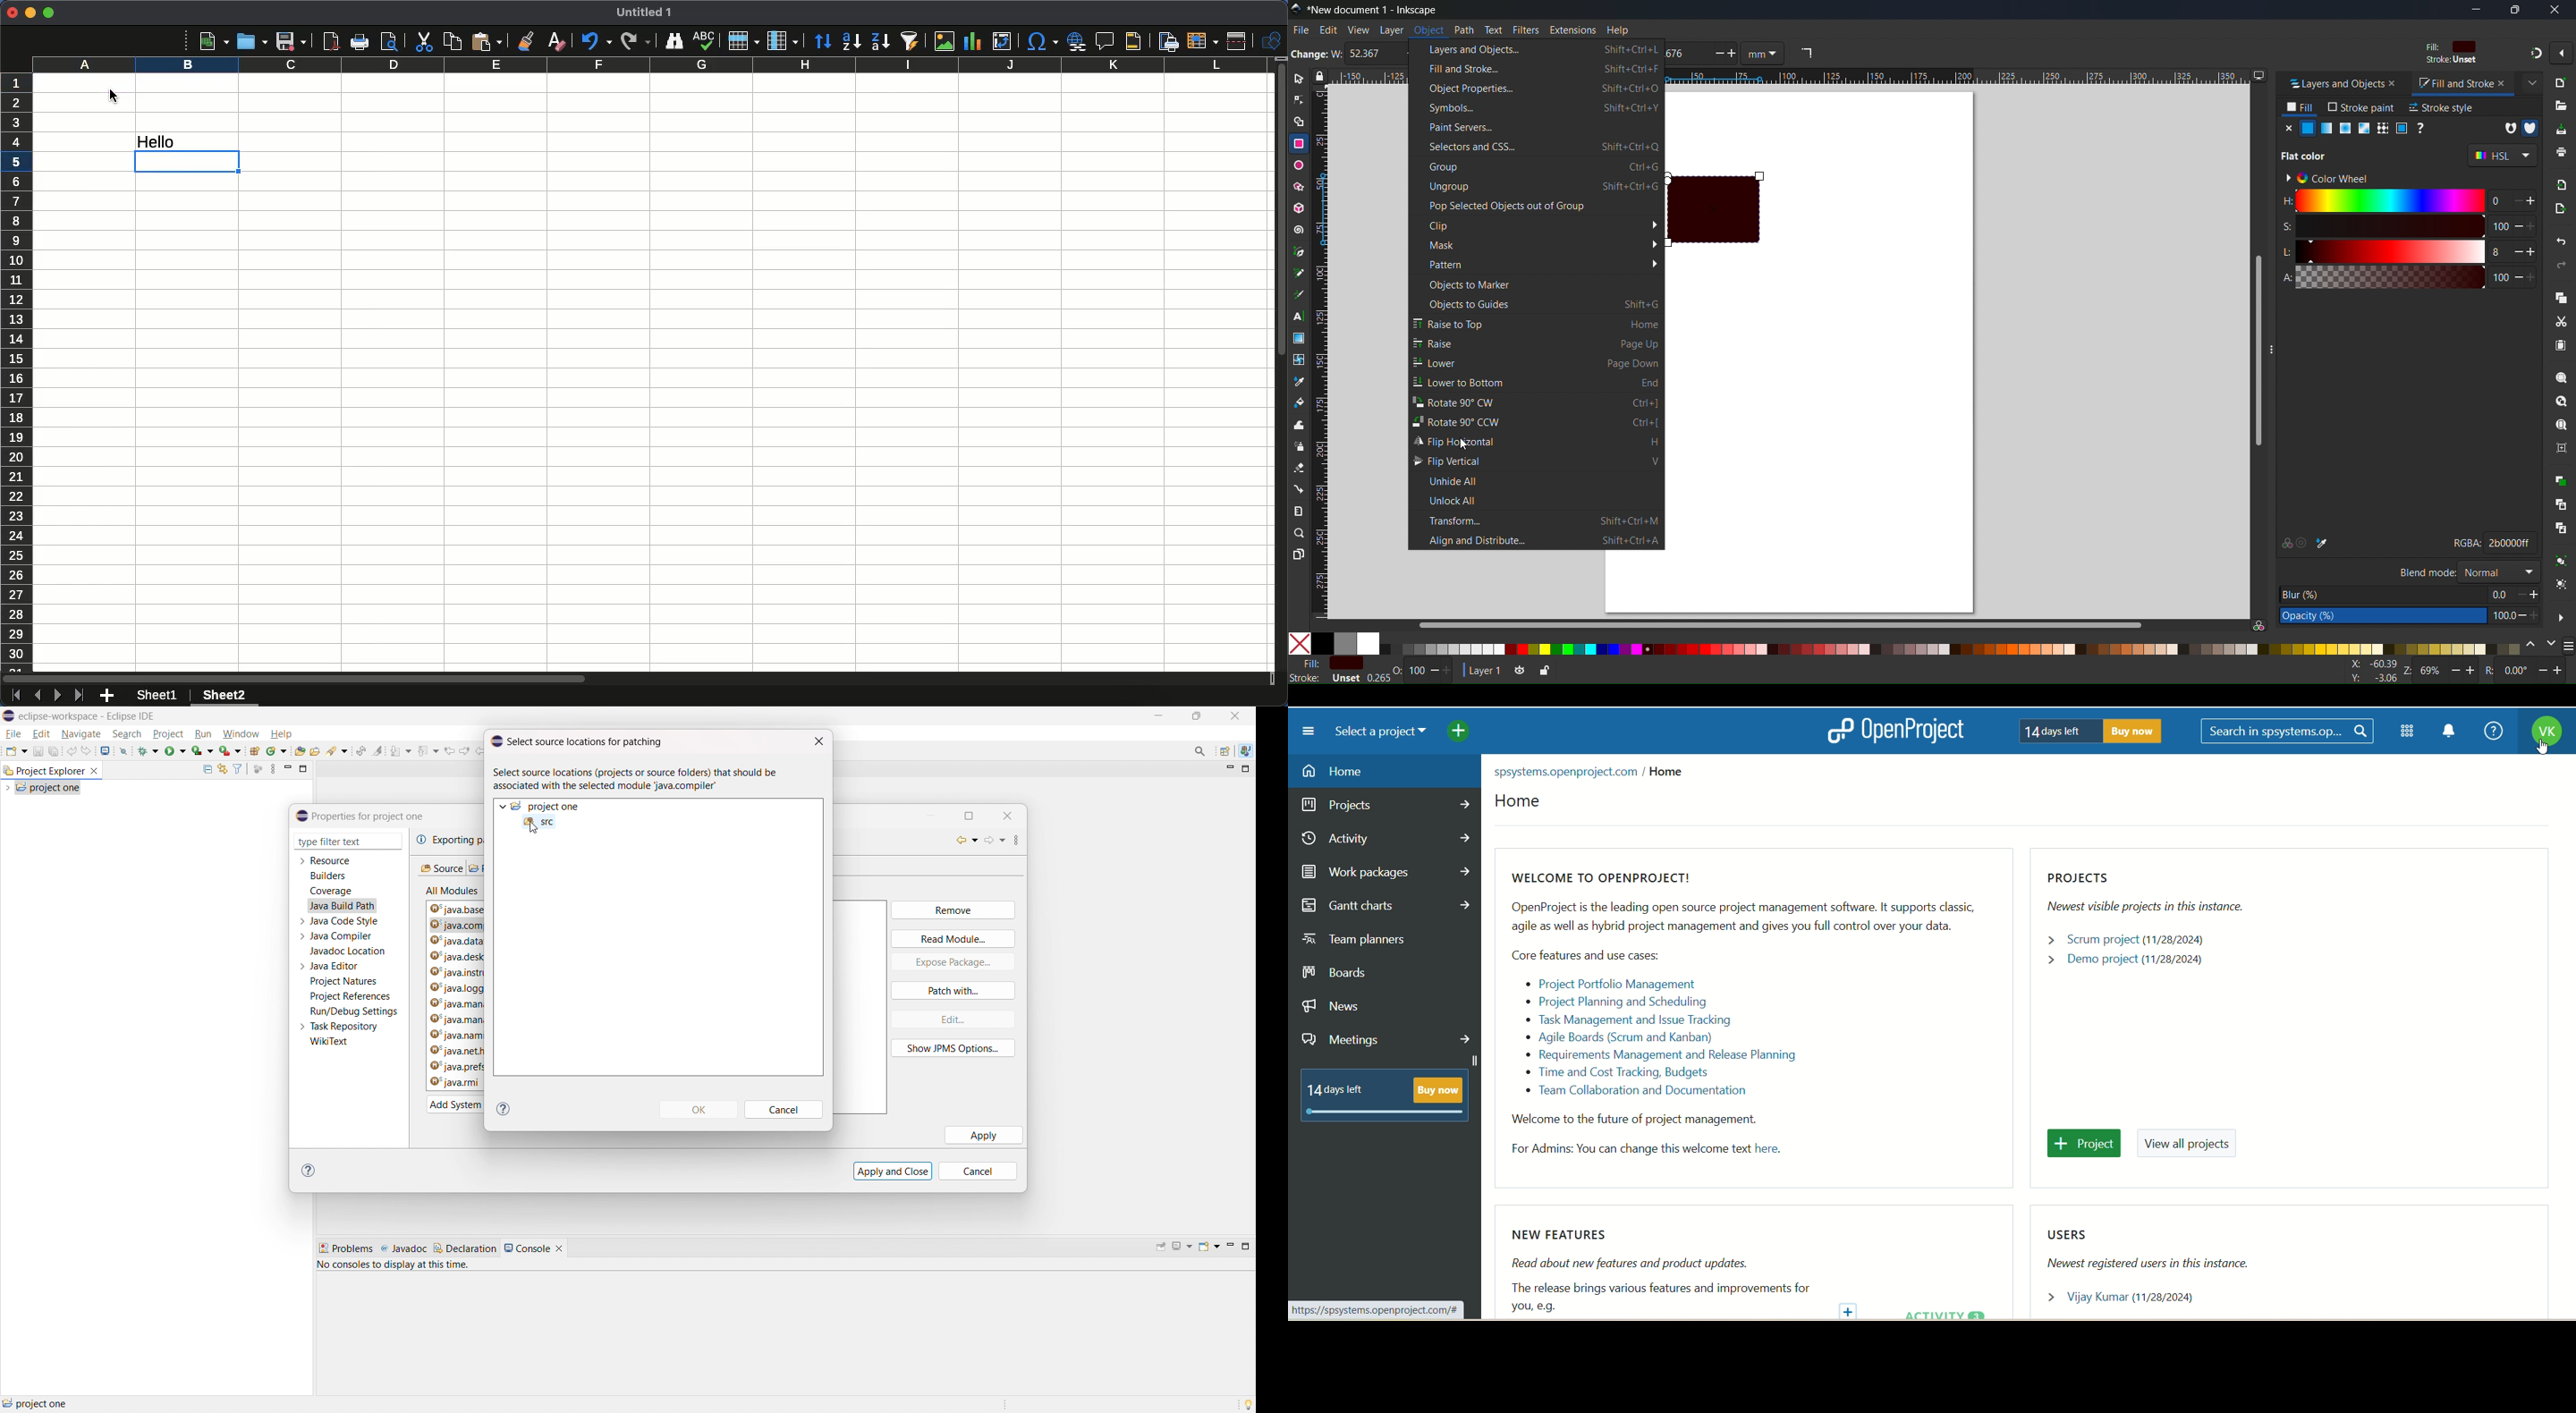 The height and width of the screenshot is (1428, 2576). What do you see at coordinates (2560, 321) in the screenshot?
I see `Cut` at bounding box center [2560, 321].